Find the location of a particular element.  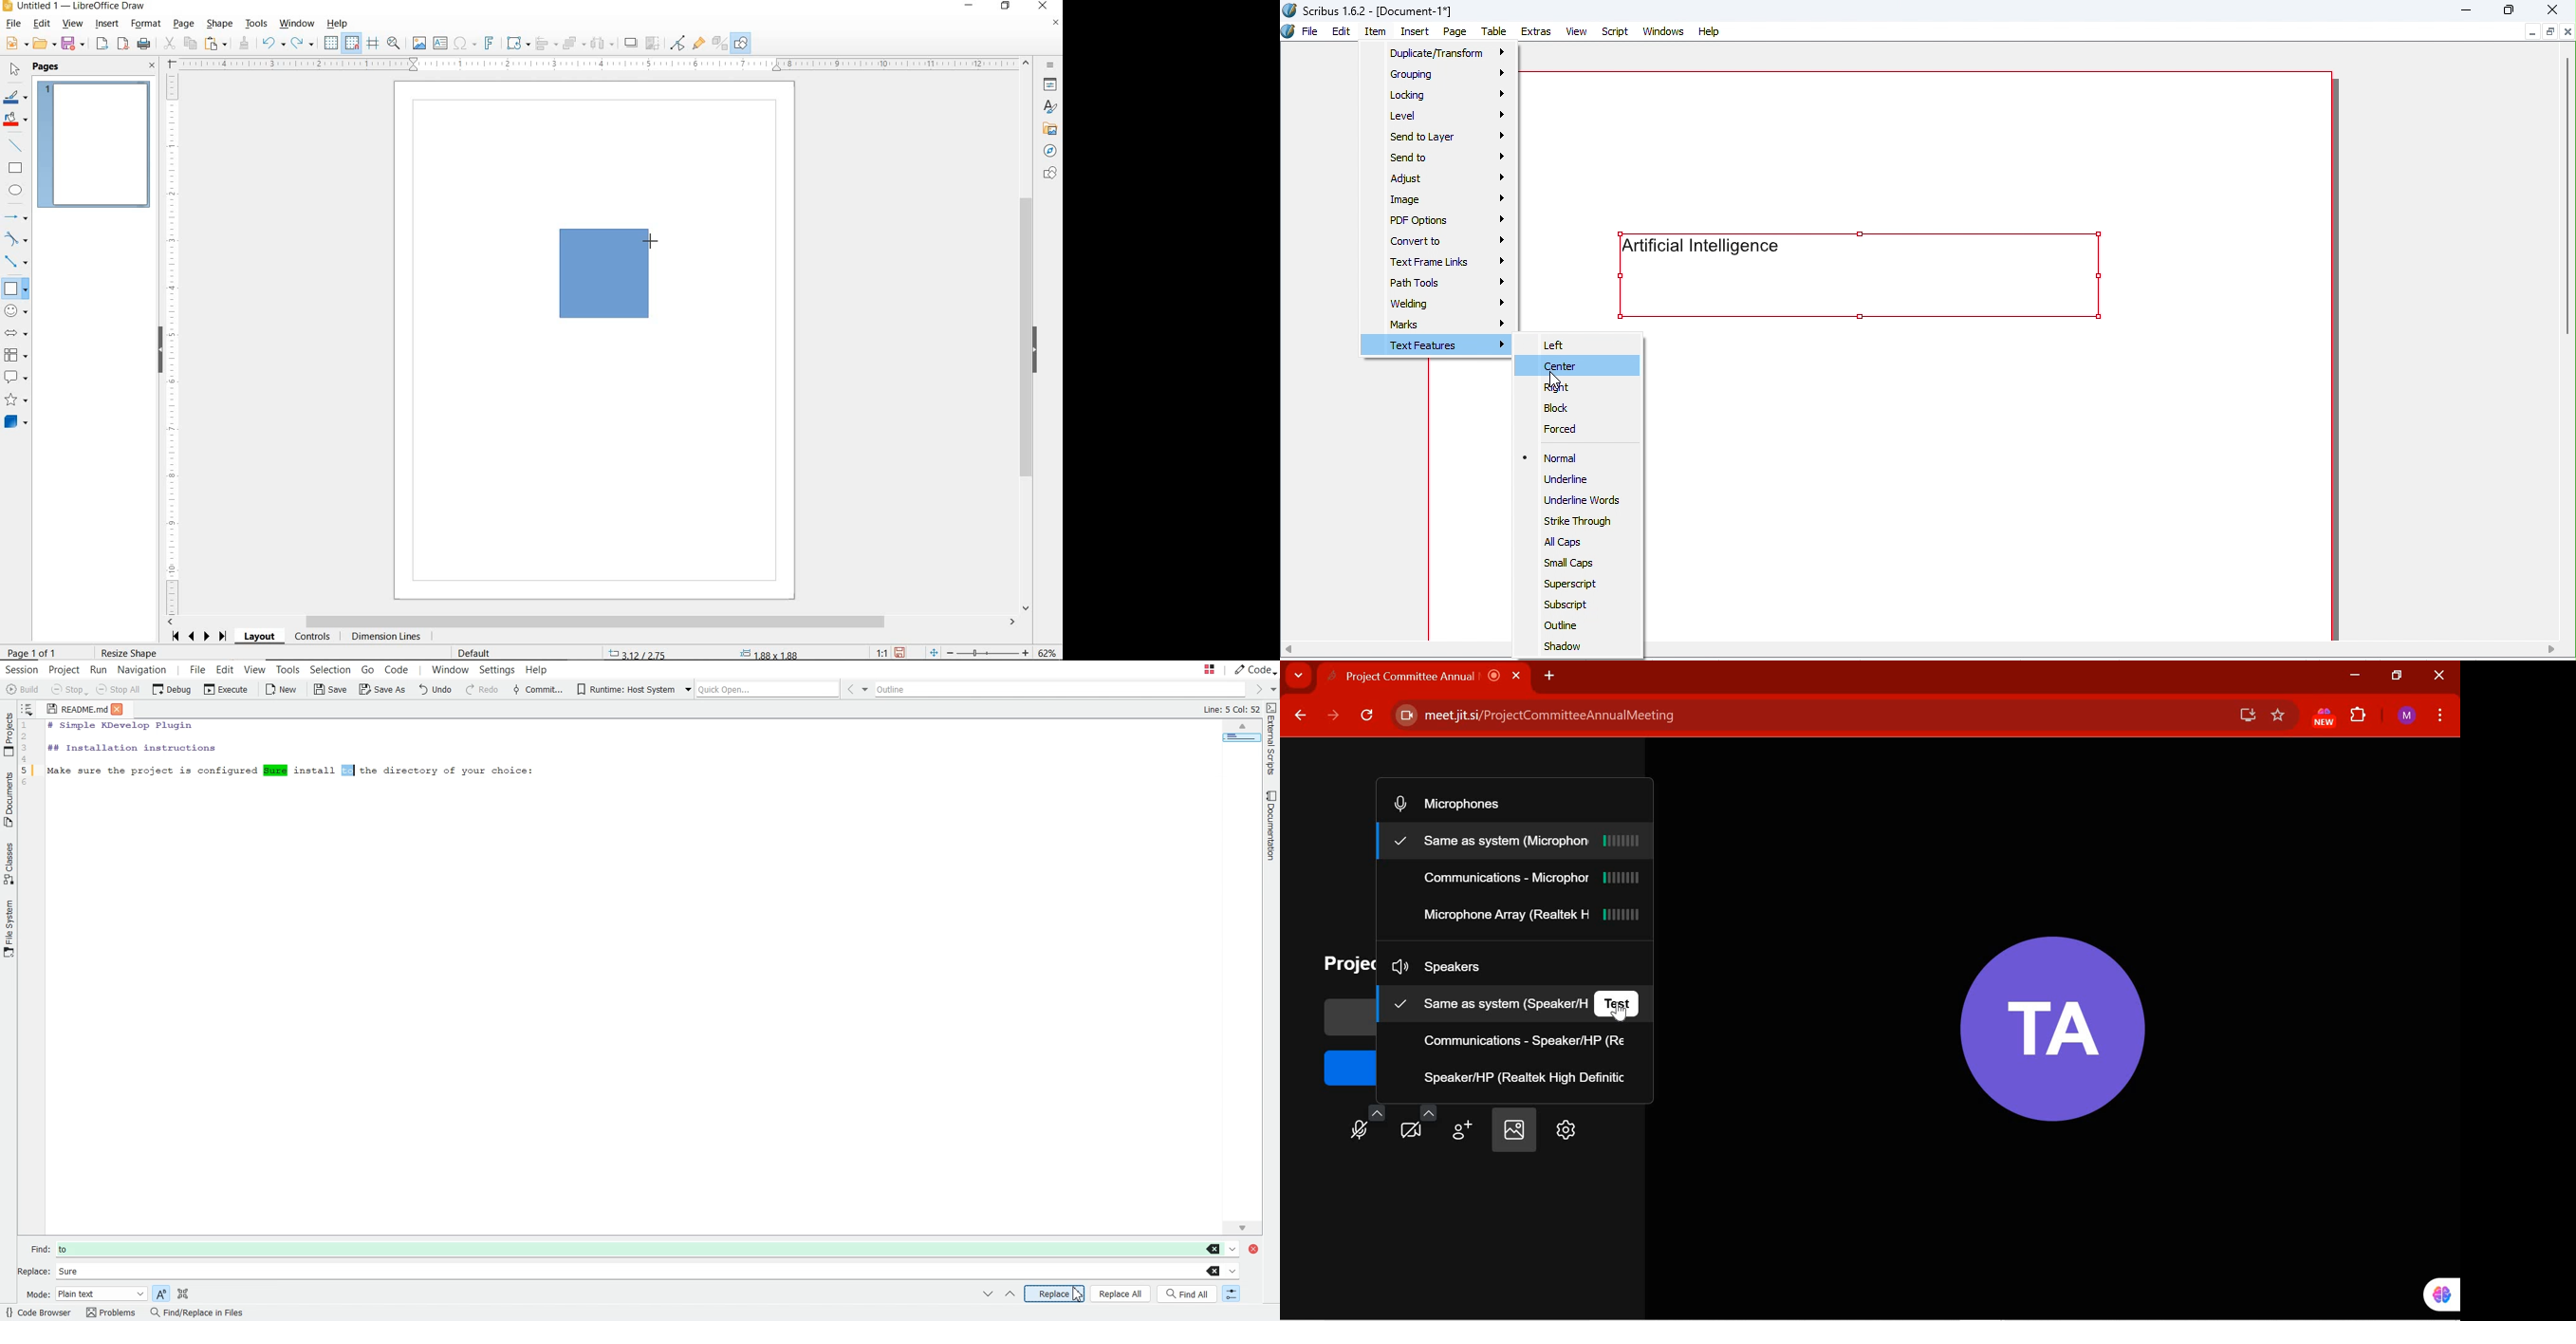

Strike through is located at coordinates (1578, 524).